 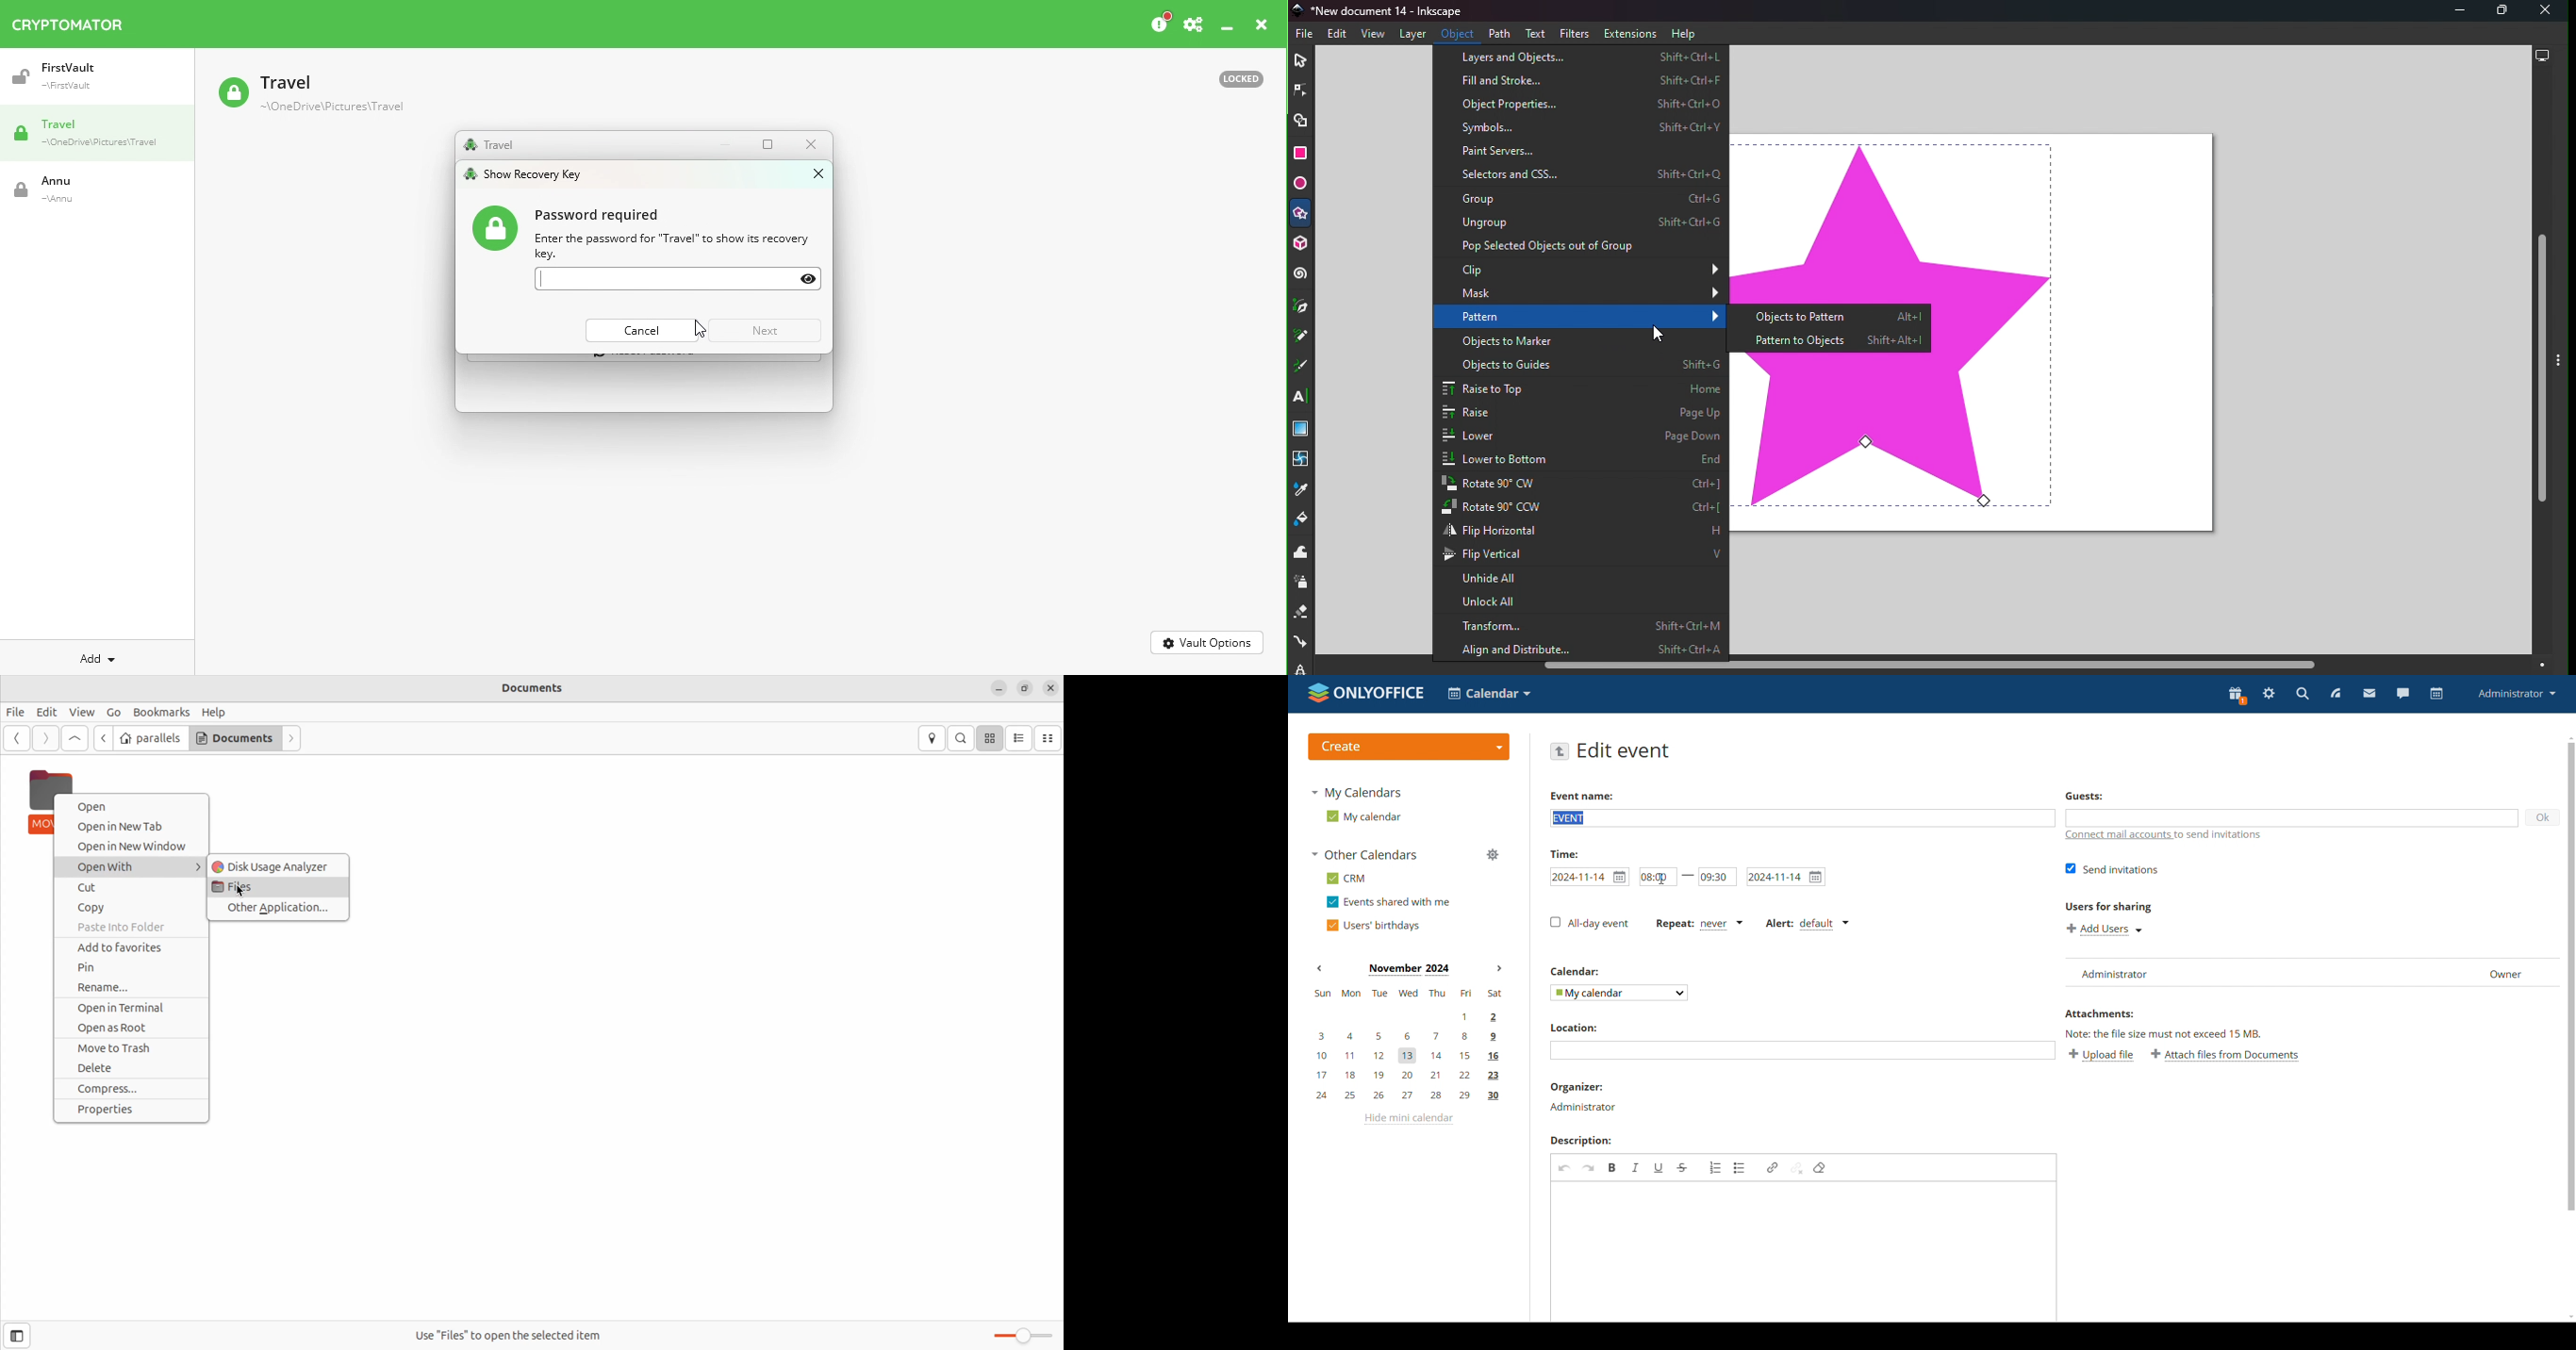 I want to click on 17, 18, 19, 20, 21, 22, 23, so click(x=1410, y=1075).